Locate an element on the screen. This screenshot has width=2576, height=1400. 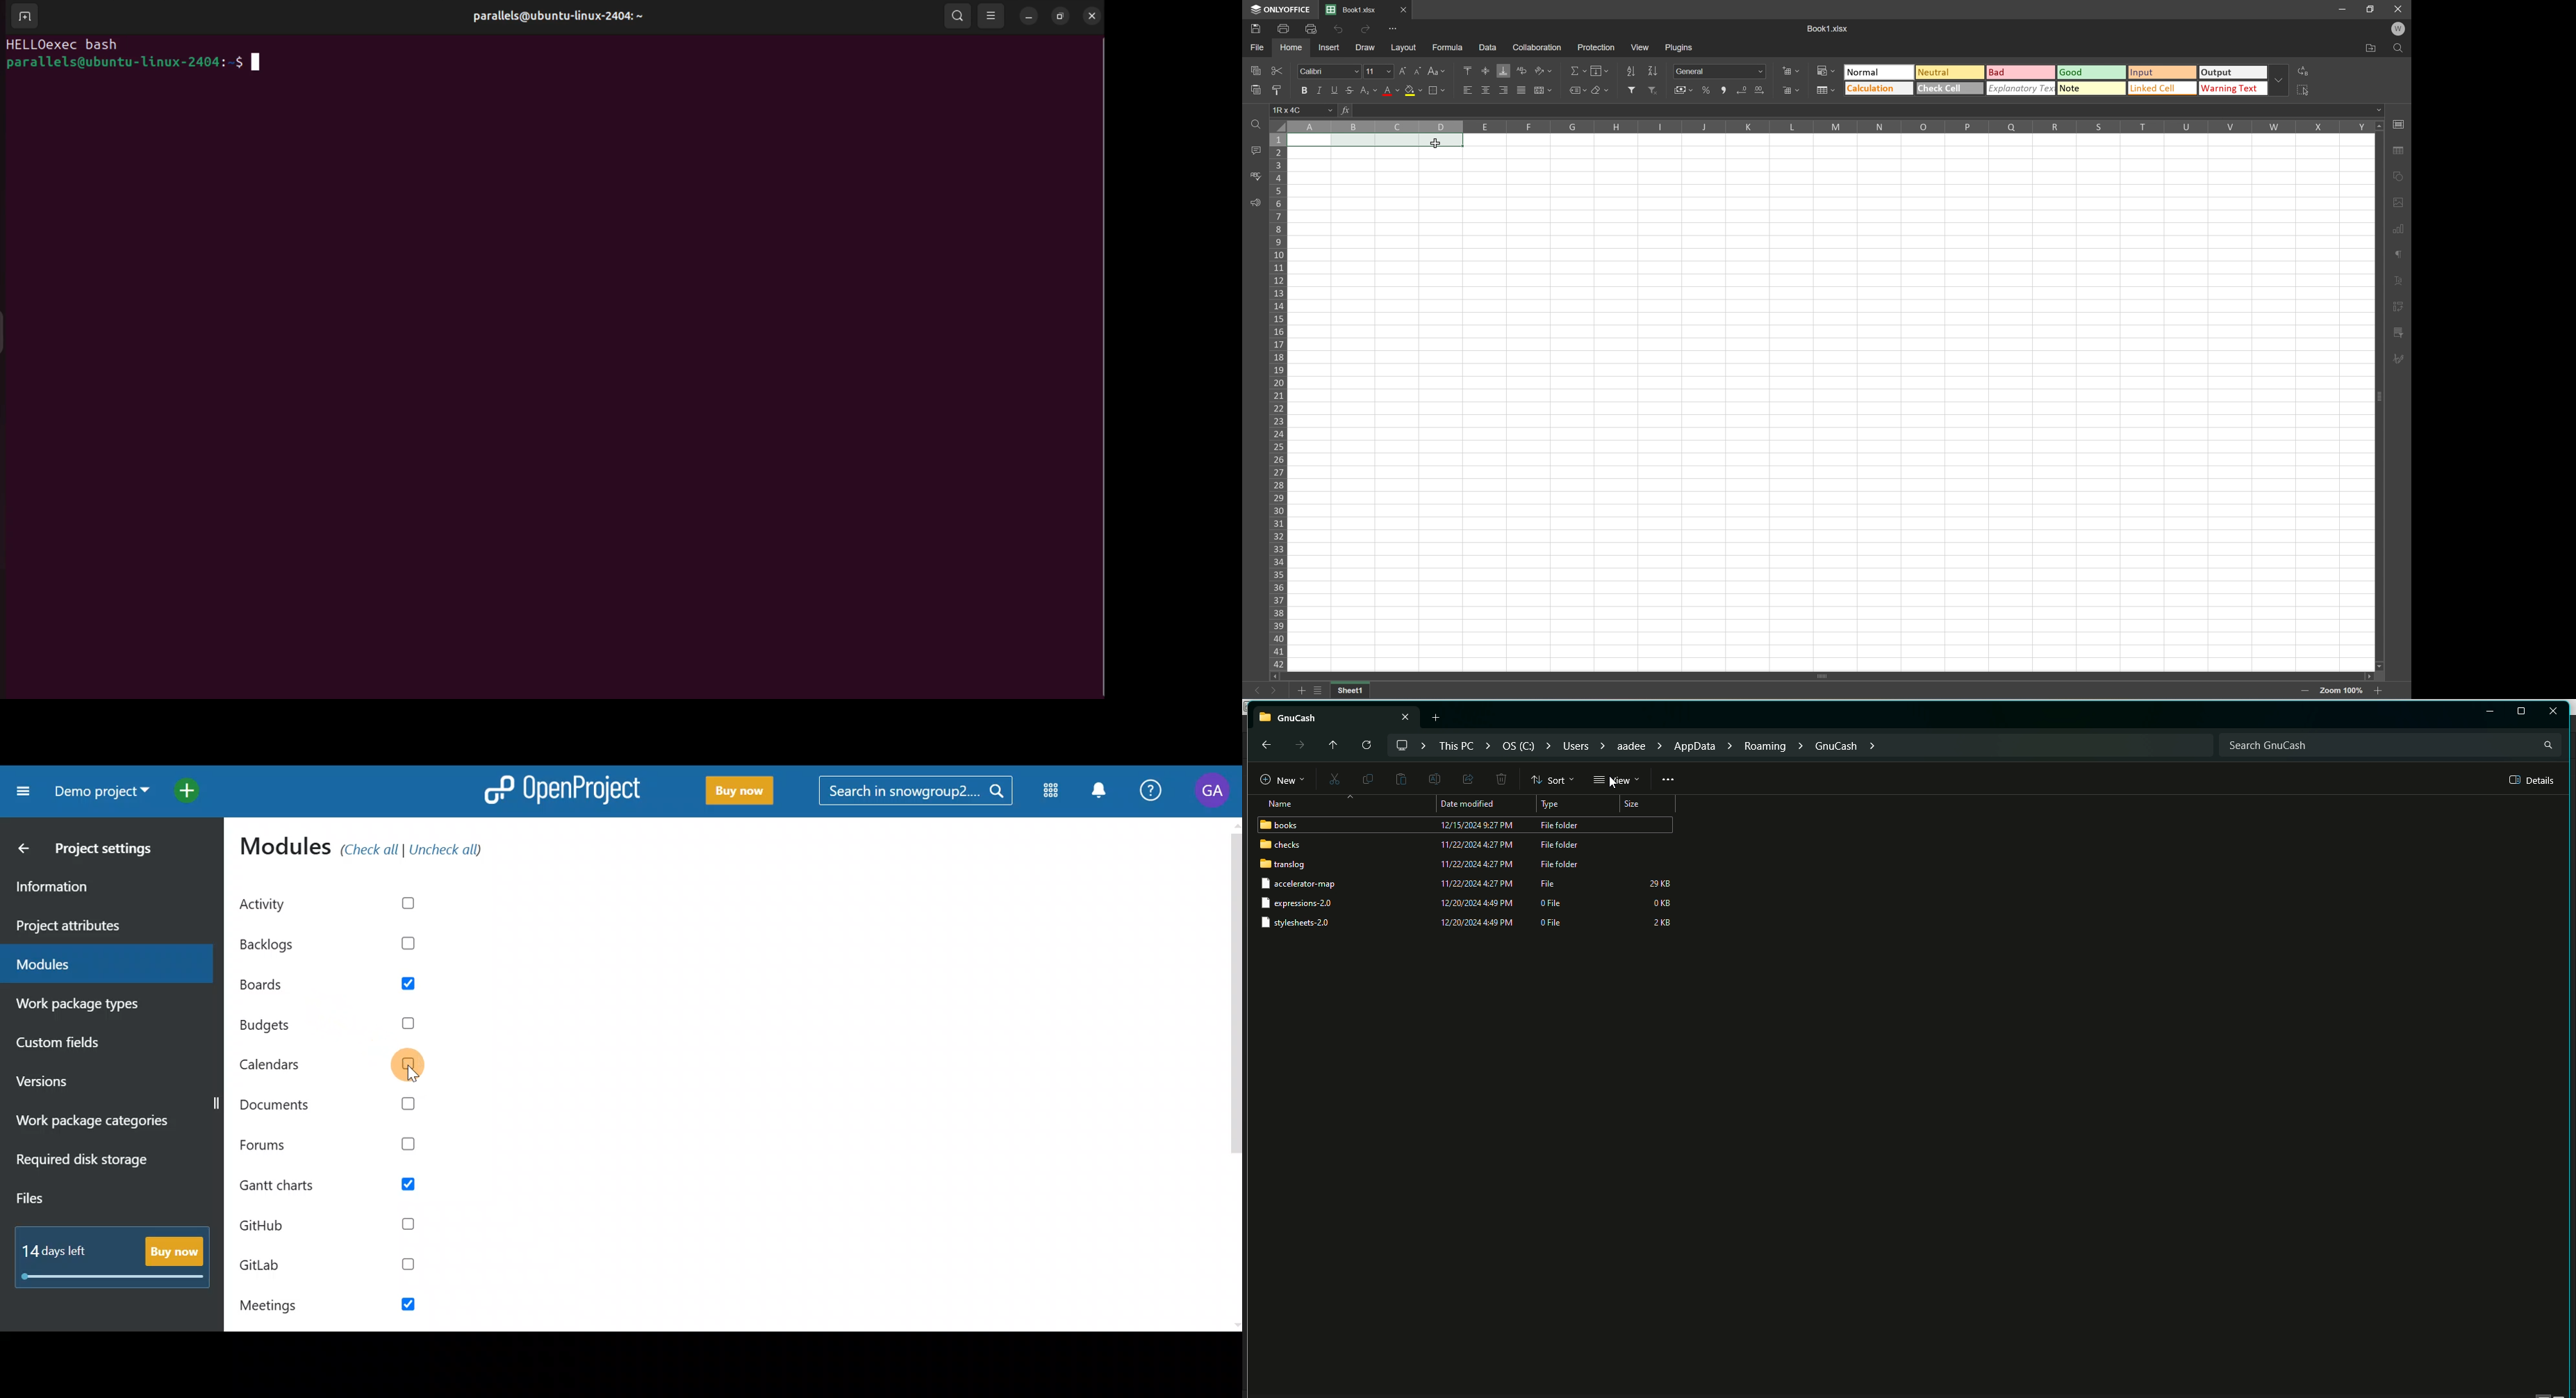
Shape settings is located at coordinates (2397, 202).